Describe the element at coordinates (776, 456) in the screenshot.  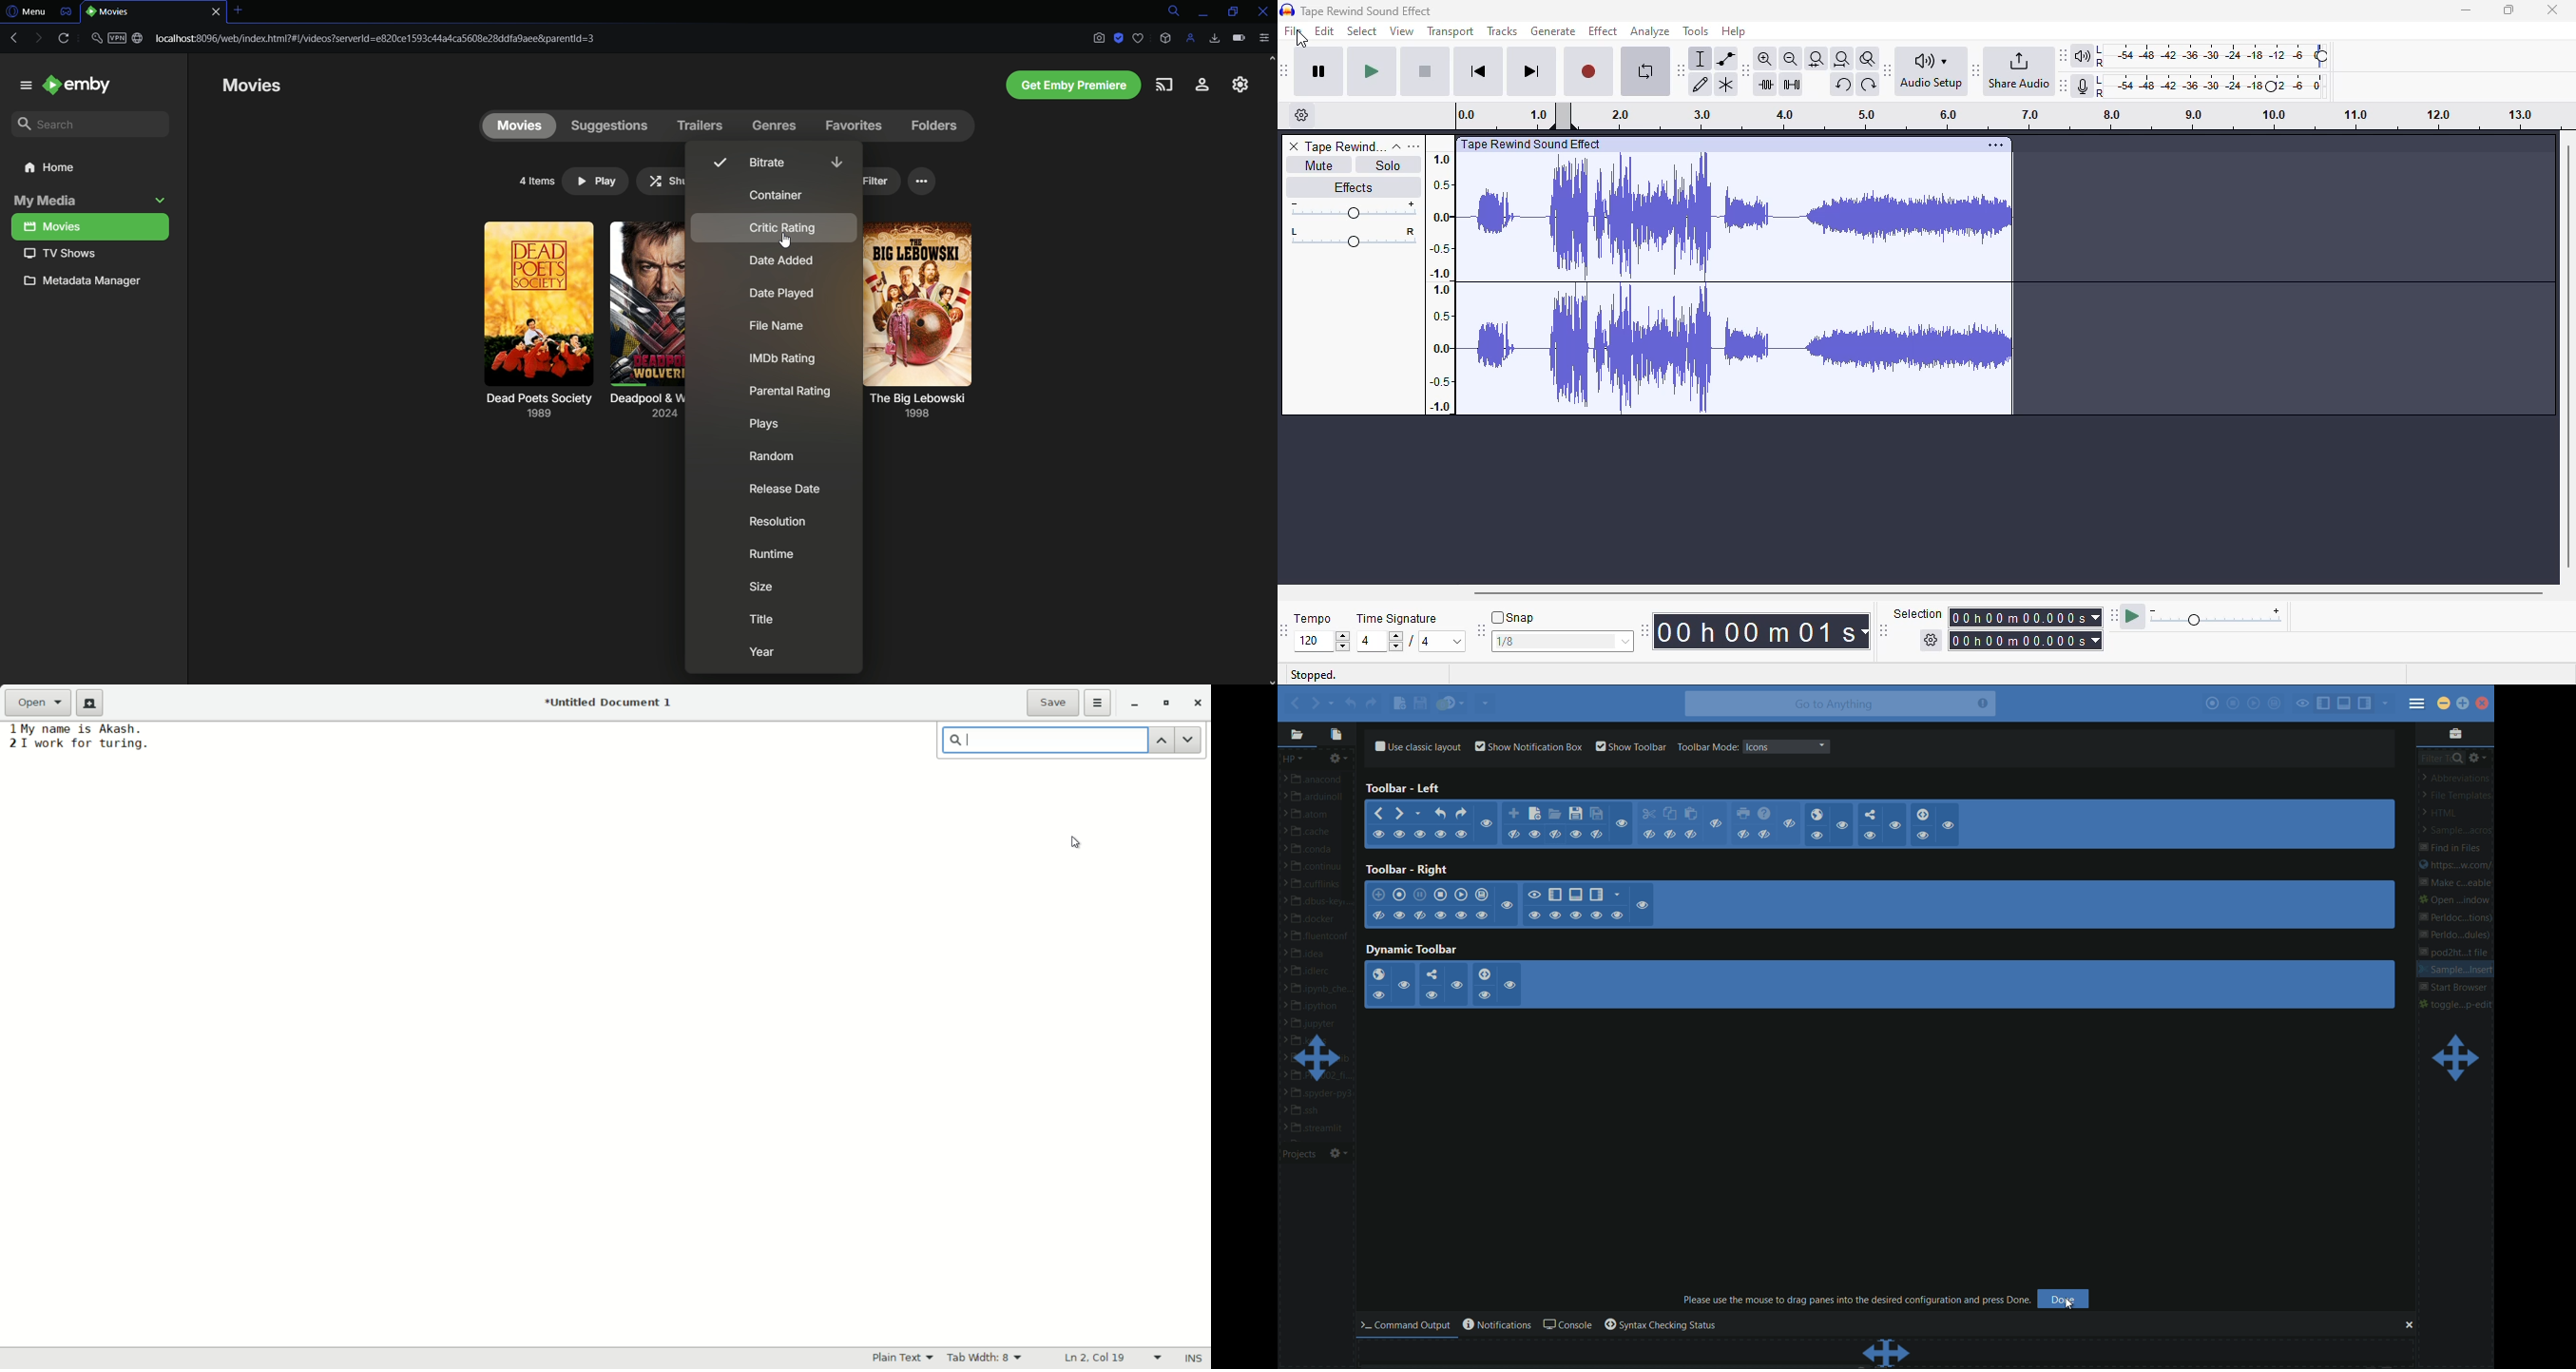
I see `Random` at that location.